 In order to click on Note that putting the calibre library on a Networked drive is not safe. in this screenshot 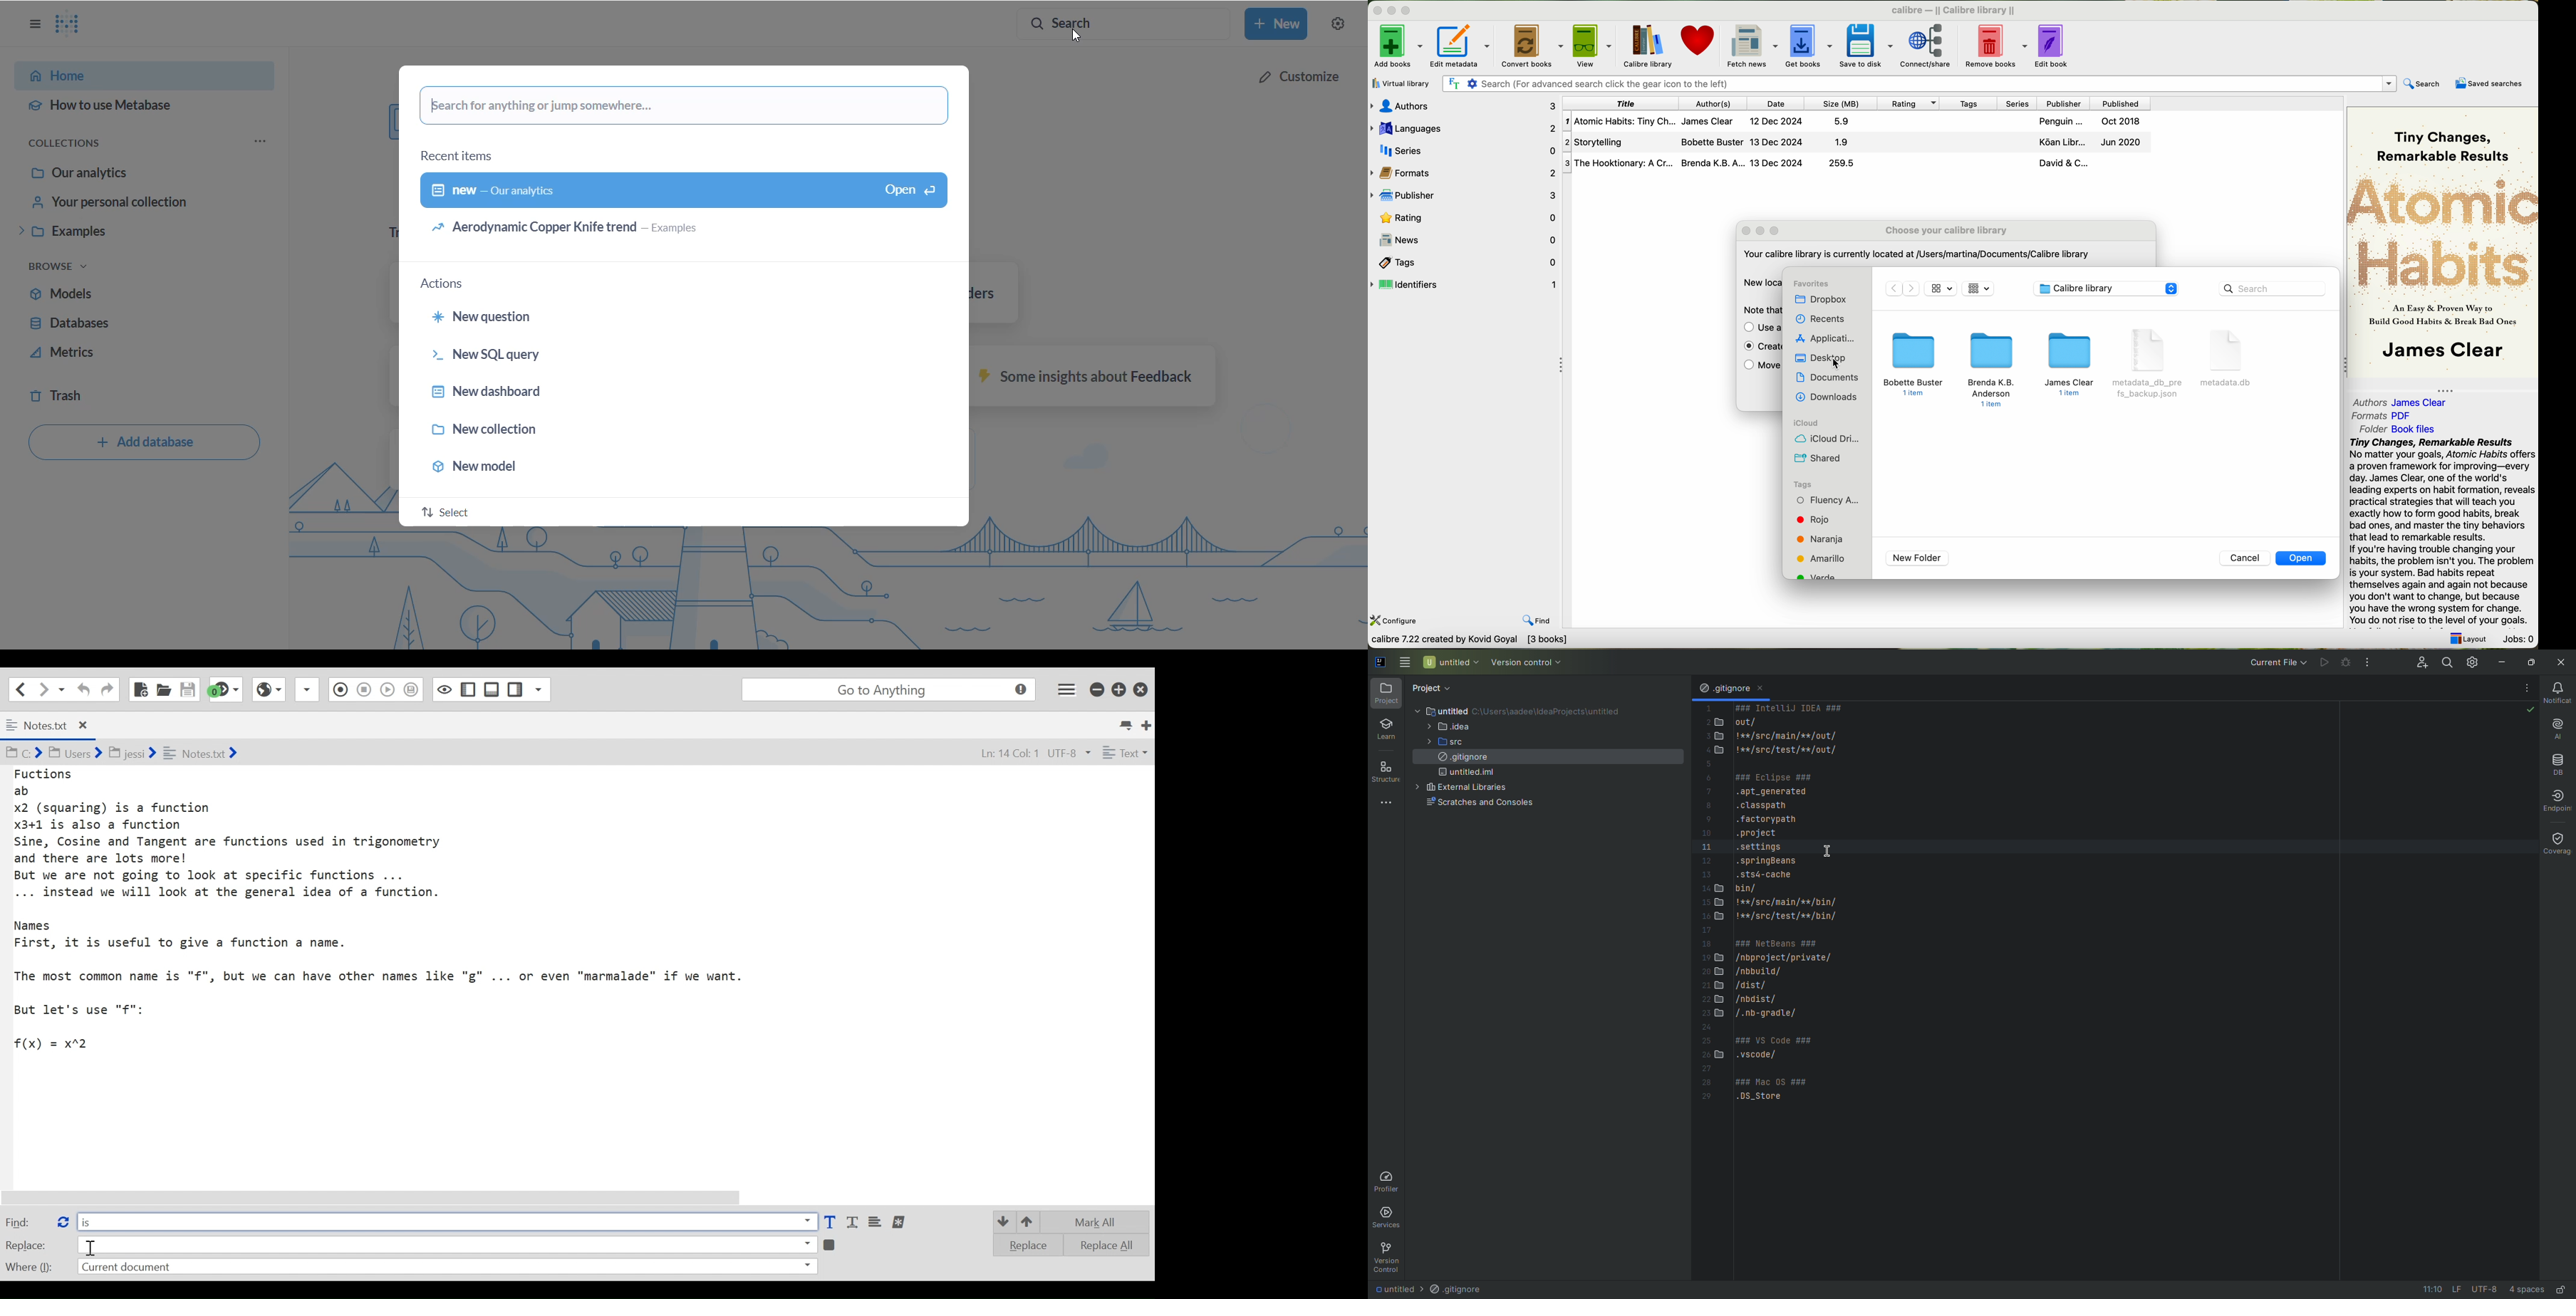, I will do `click(1759, 310)`.